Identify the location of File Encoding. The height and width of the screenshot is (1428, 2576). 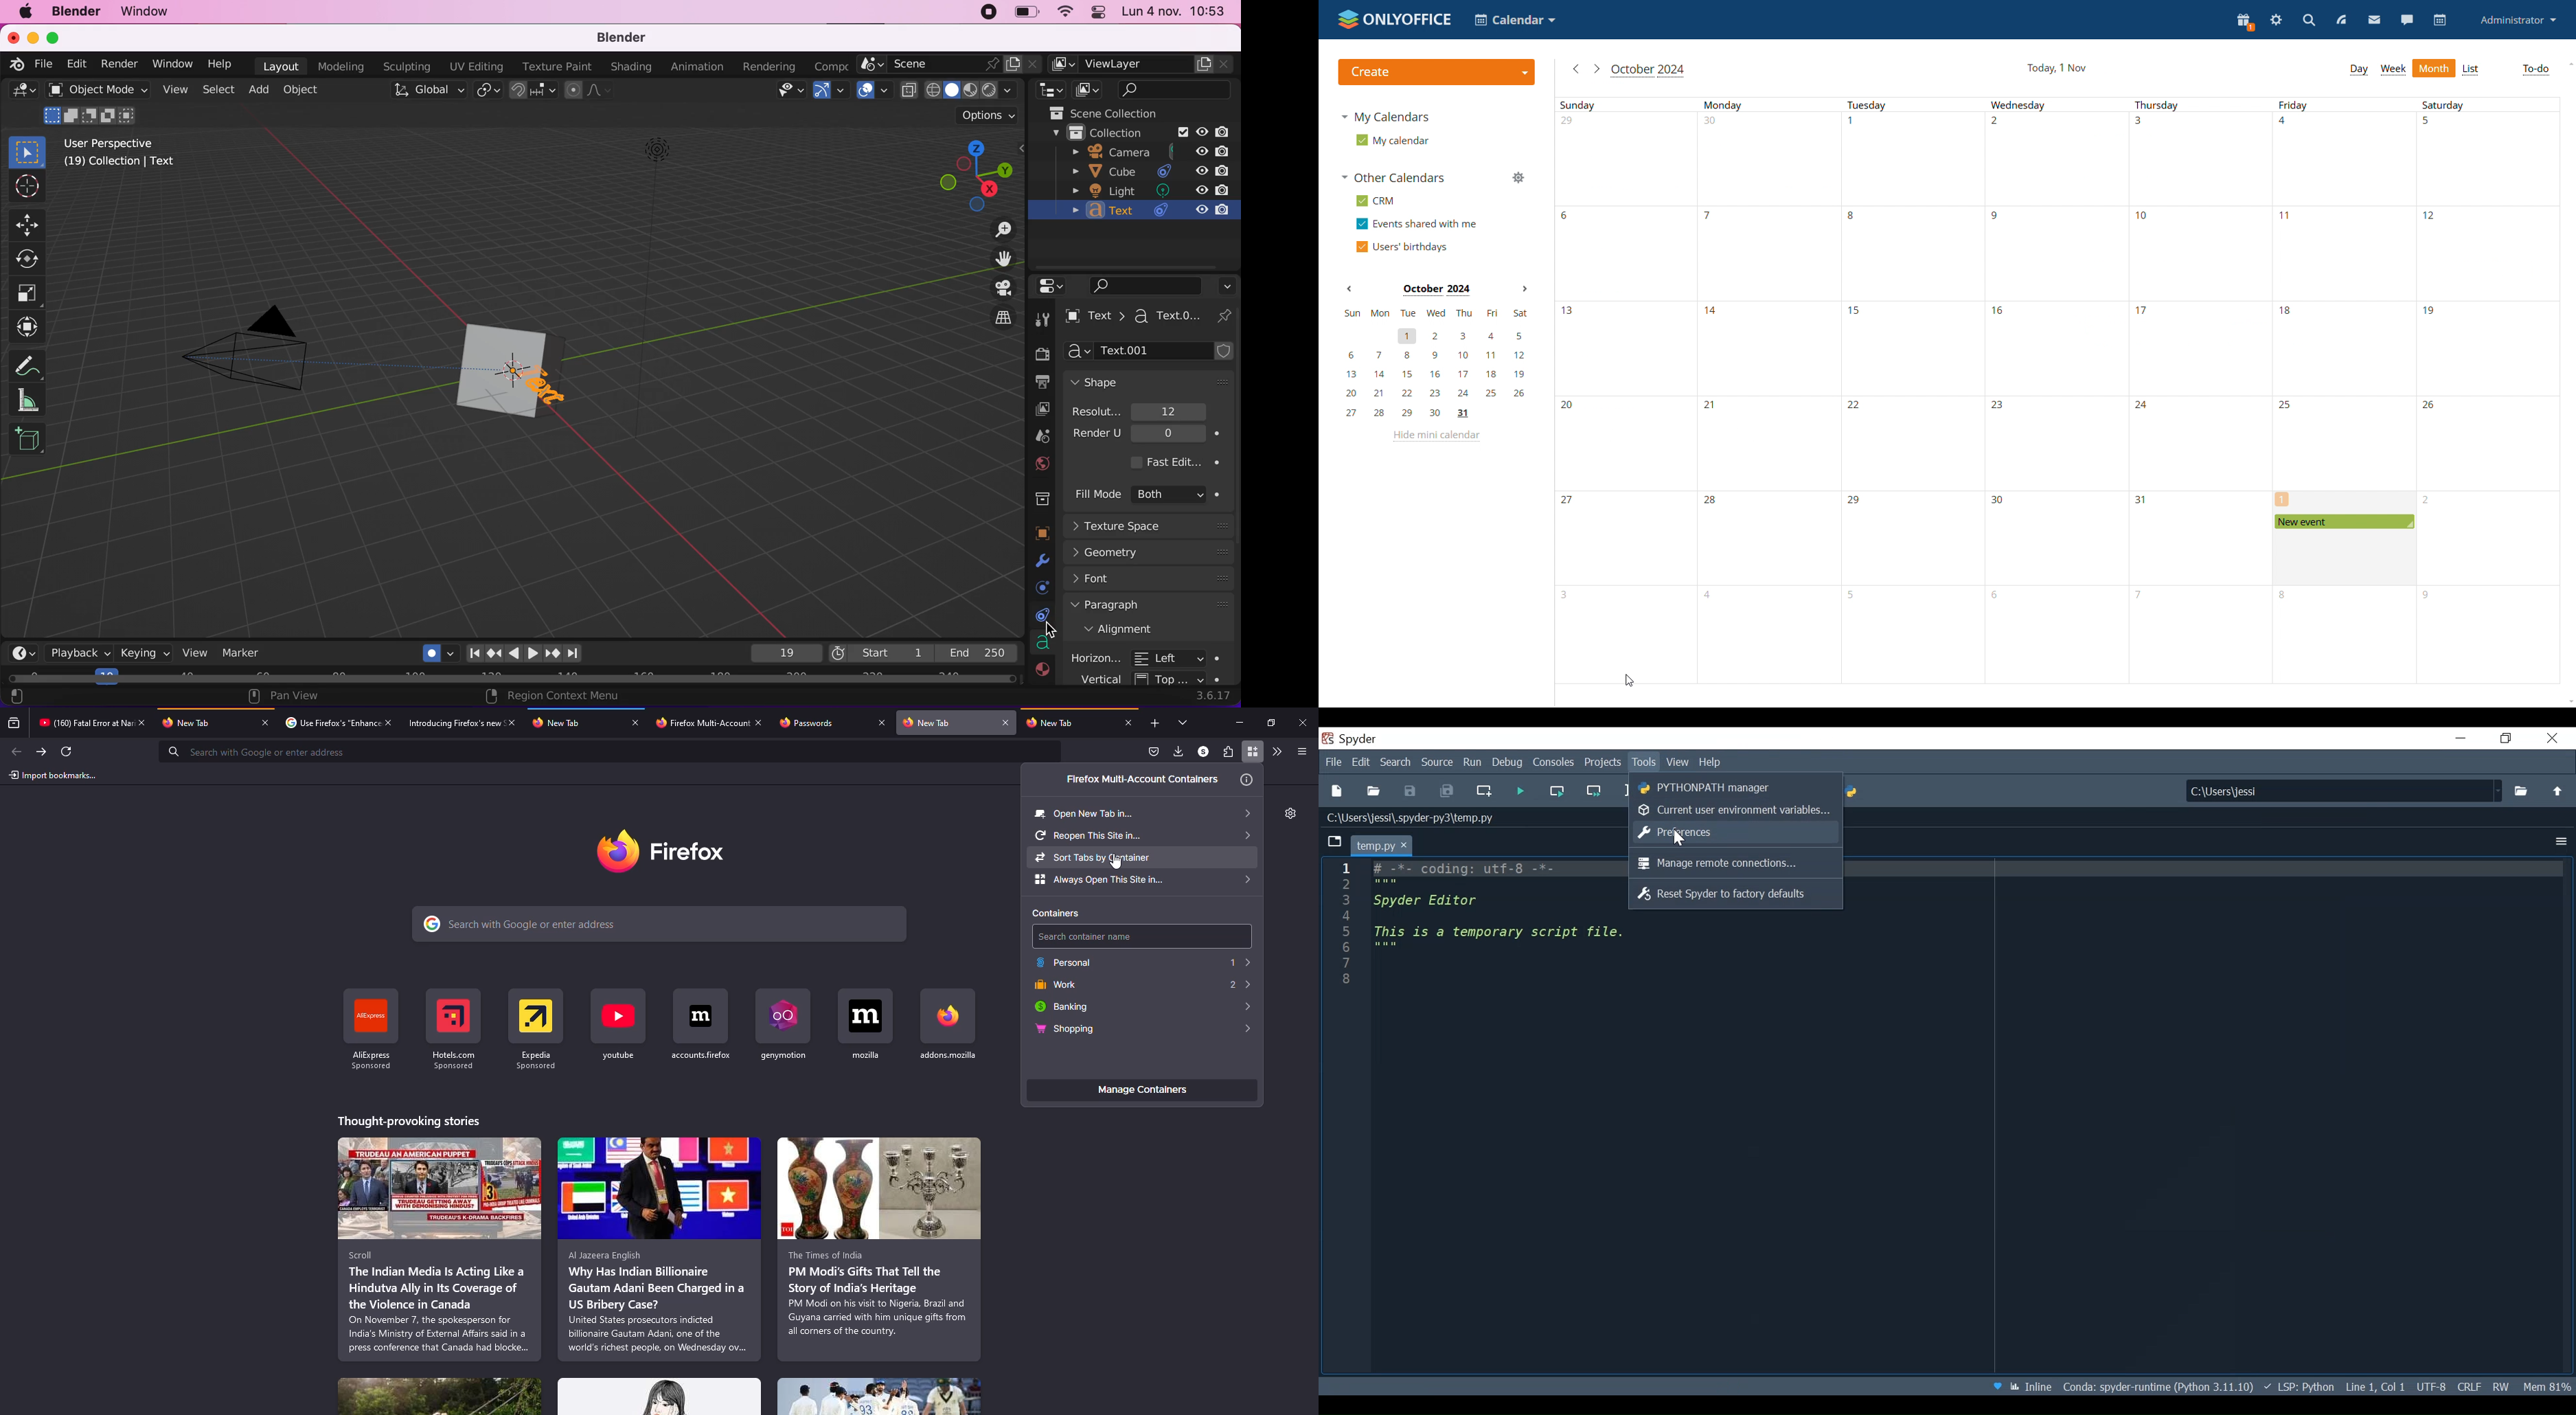
(2430, 1387).